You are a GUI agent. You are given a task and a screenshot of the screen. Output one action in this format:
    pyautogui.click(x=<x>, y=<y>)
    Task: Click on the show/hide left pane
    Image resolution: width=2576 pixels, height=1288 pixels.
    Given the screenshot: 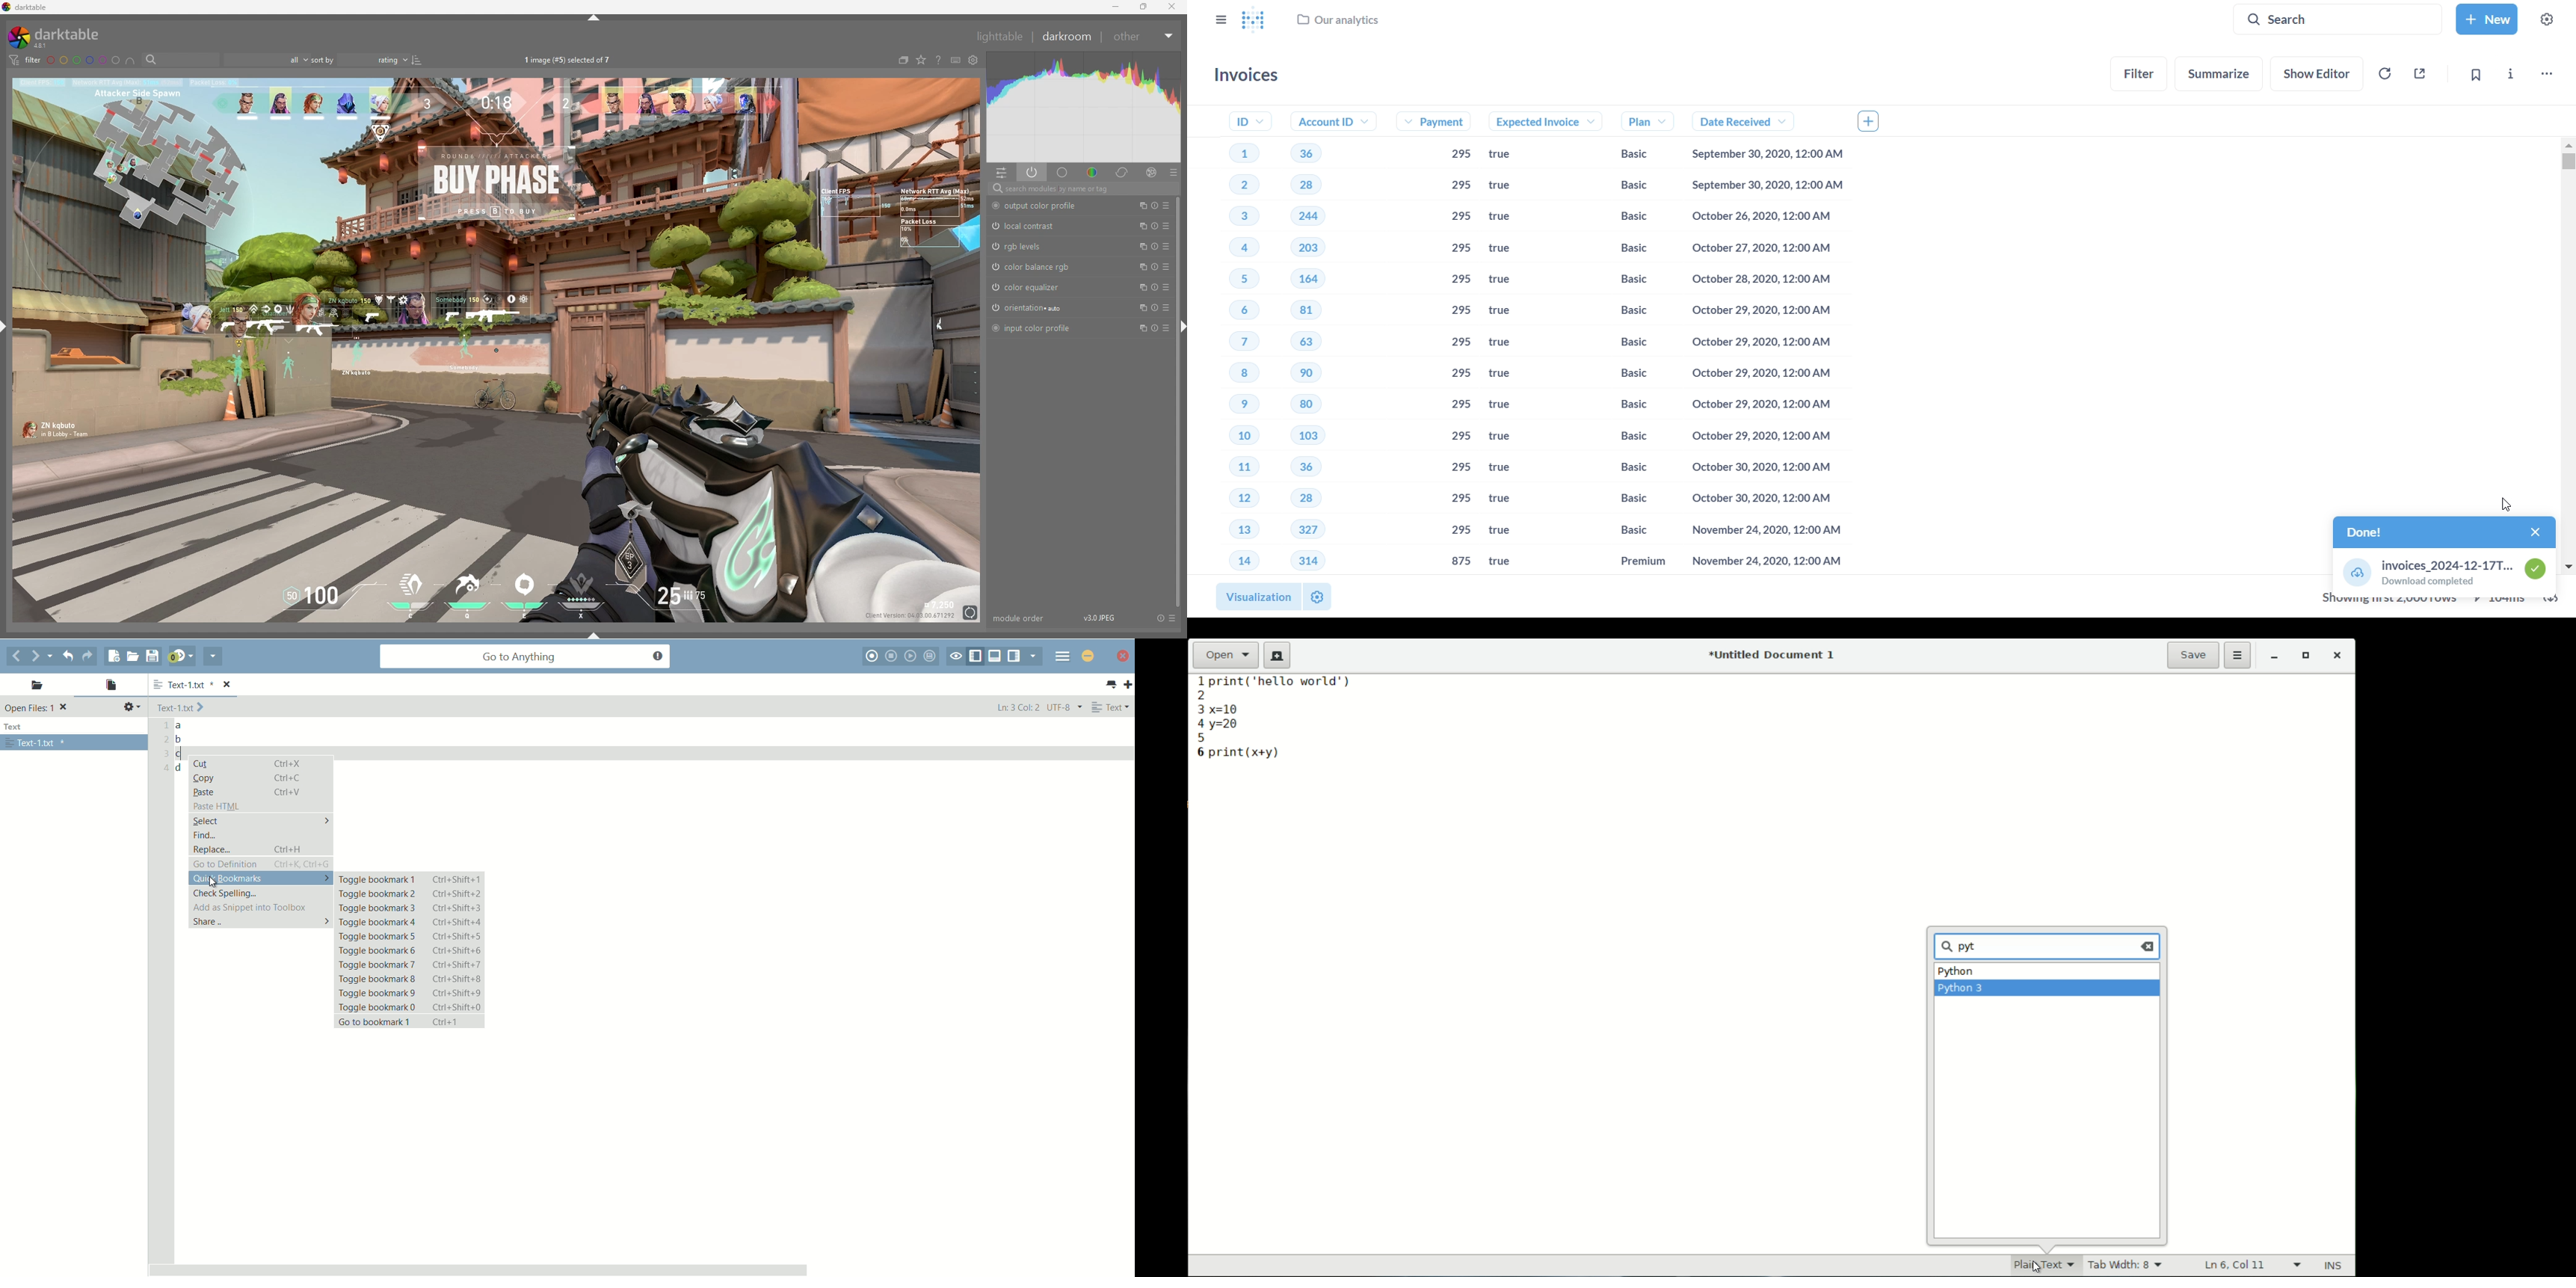 What is the action you would take?
    pyautogui.click(x=977, y=655)
    